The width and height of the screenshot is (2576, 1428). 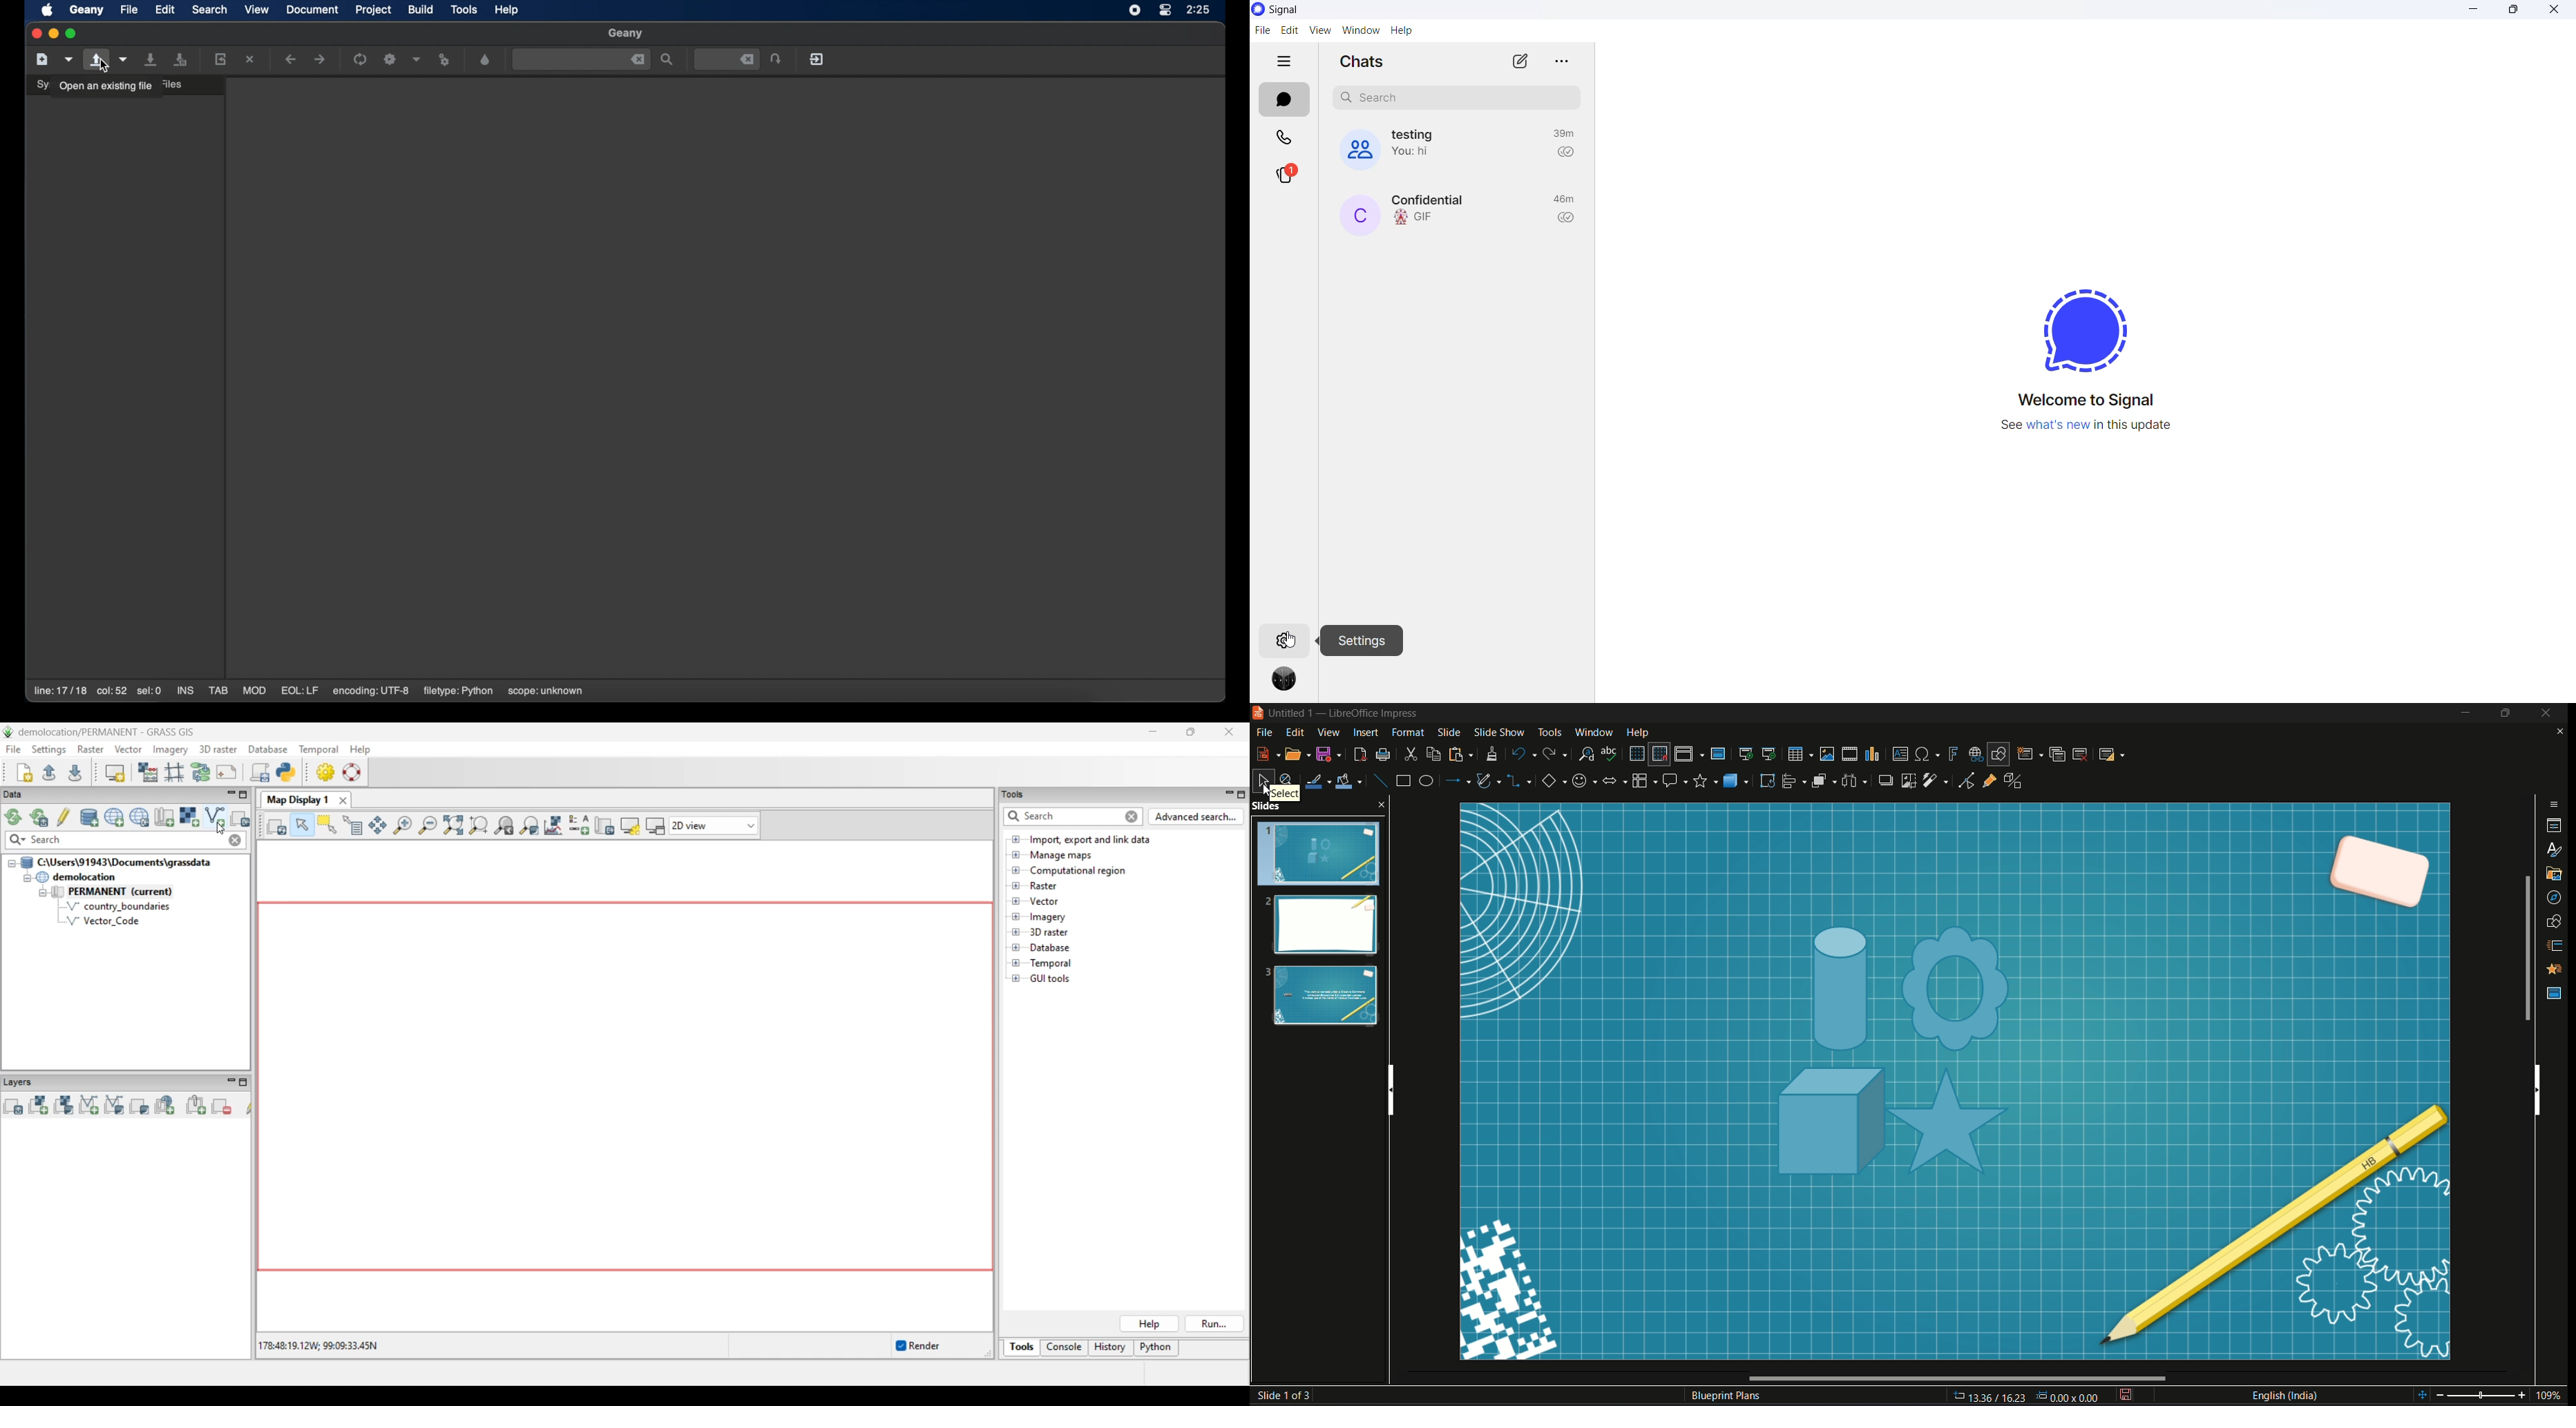 I want to click on align object, so click(x=1794, y=781).